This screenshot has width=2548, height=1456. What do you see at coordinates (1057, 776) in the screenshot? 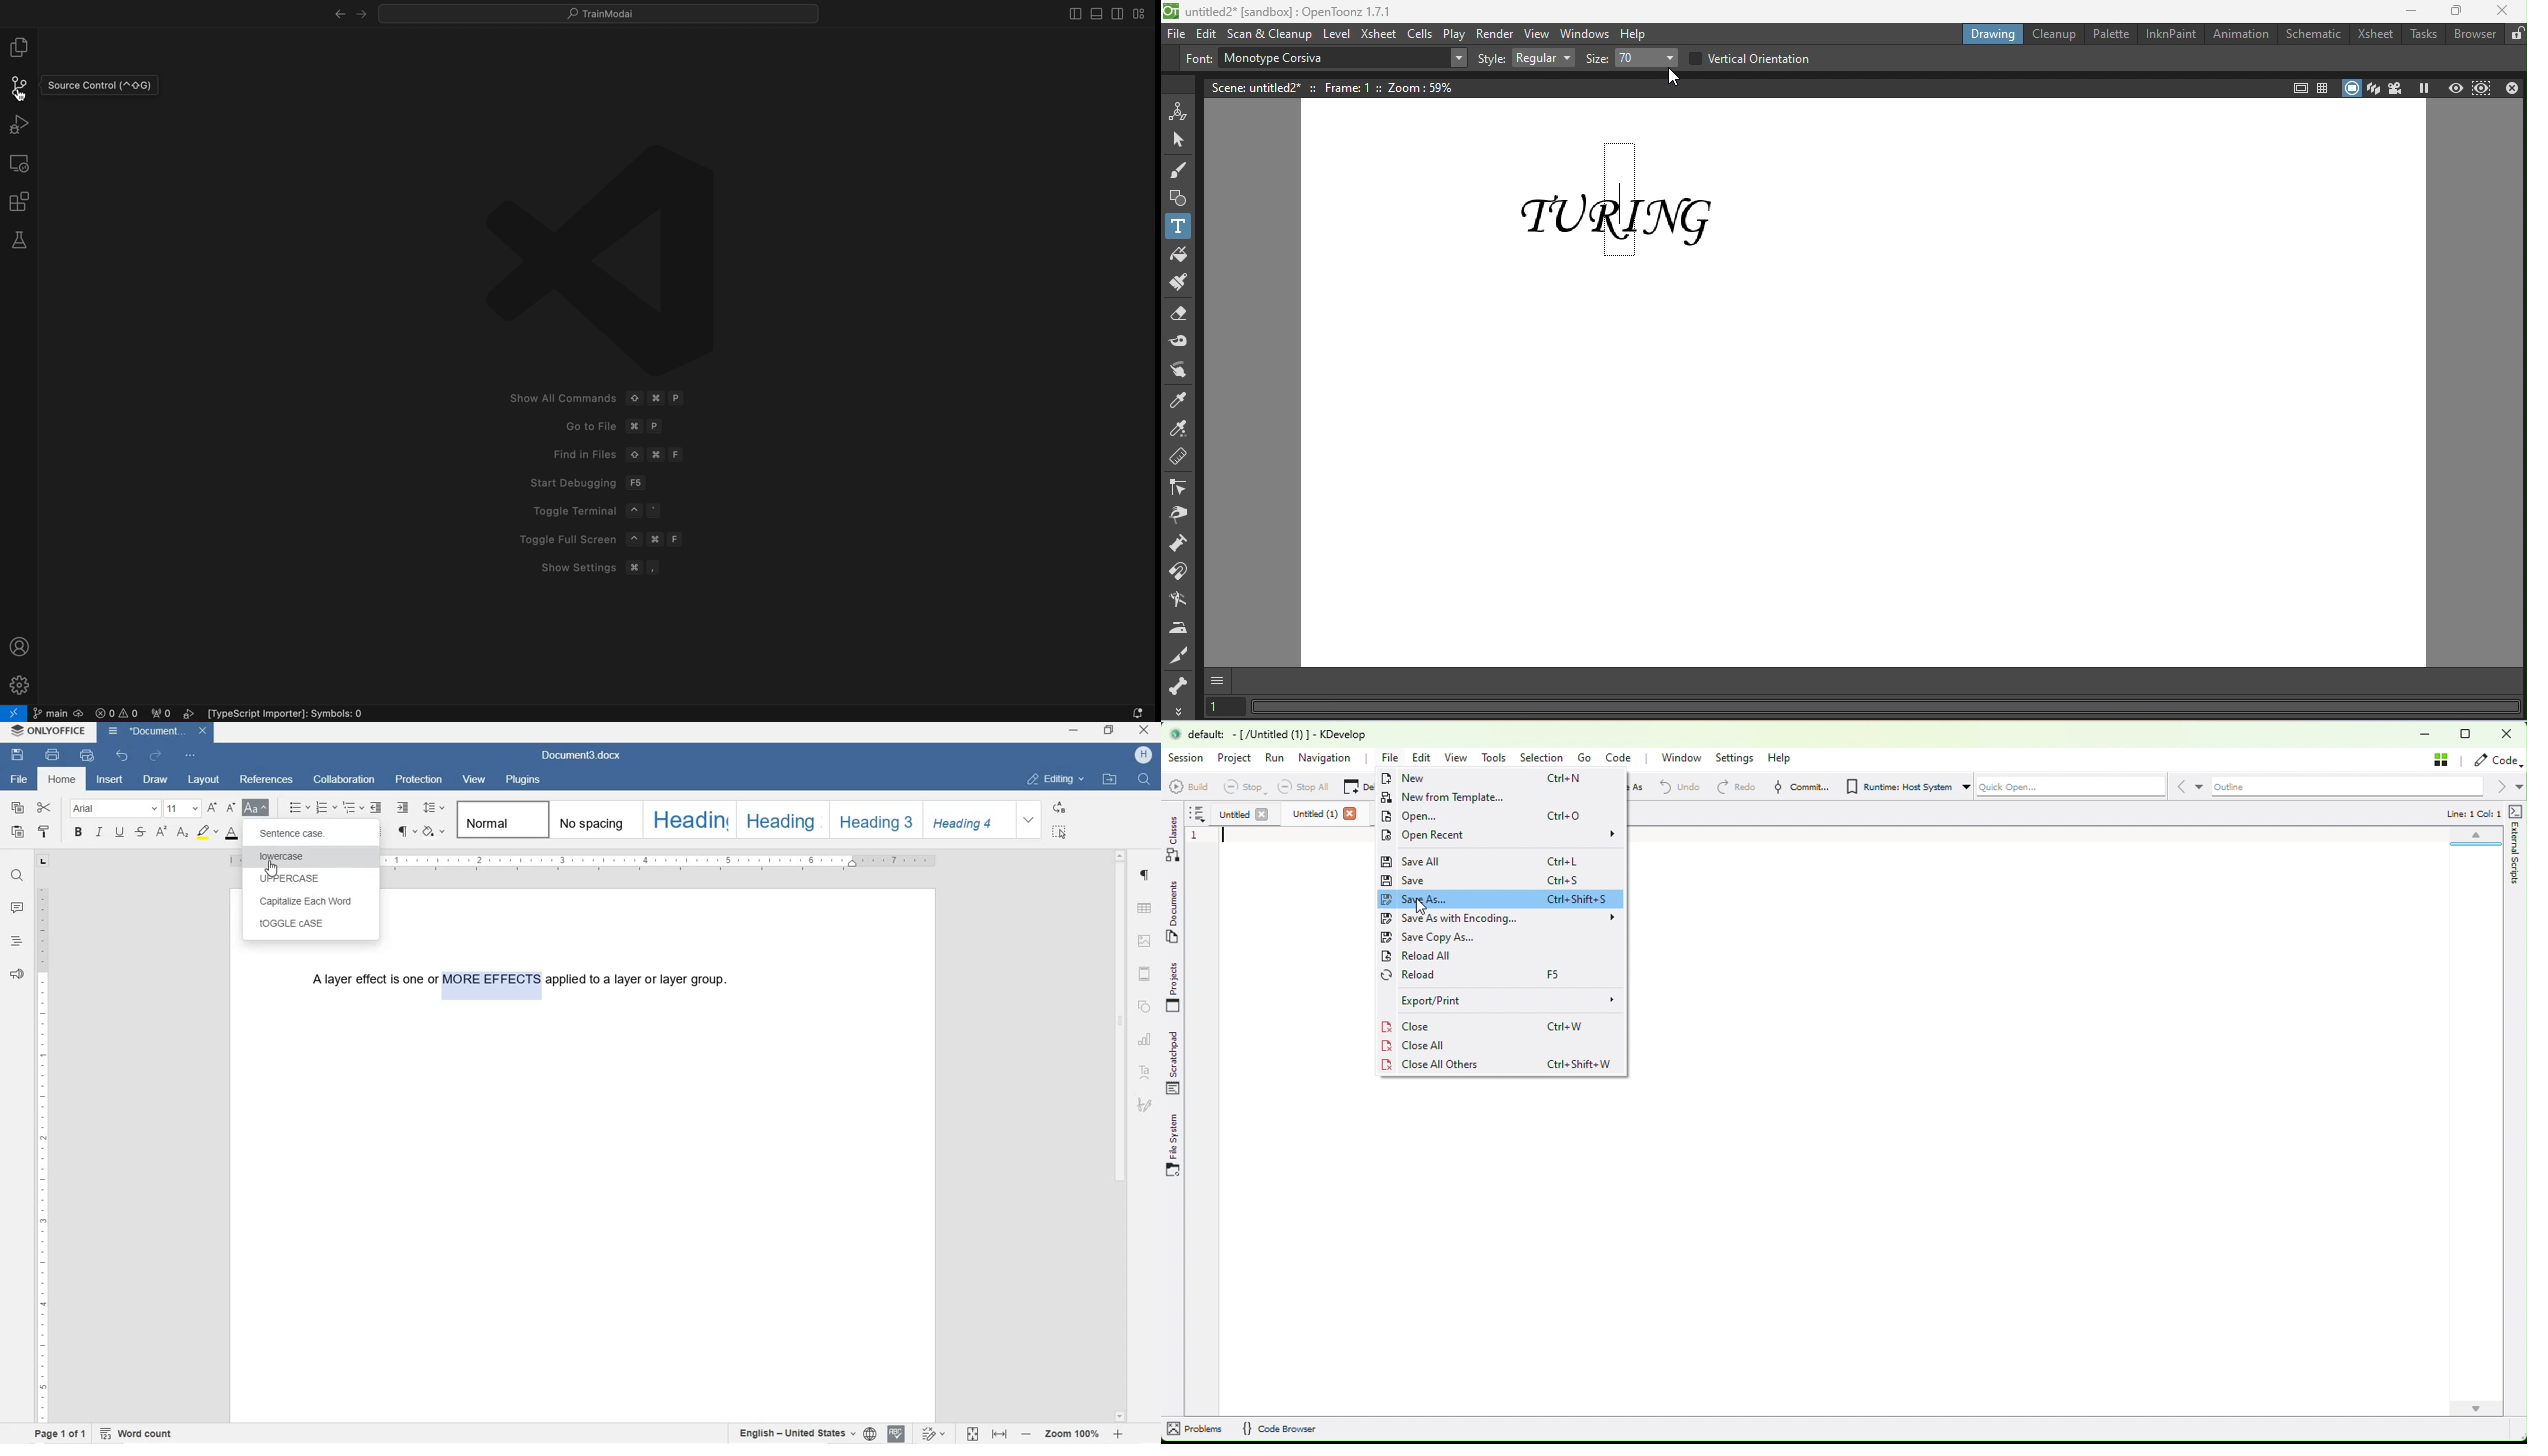
I see `EDITING` at bounding box center [1057, 776].